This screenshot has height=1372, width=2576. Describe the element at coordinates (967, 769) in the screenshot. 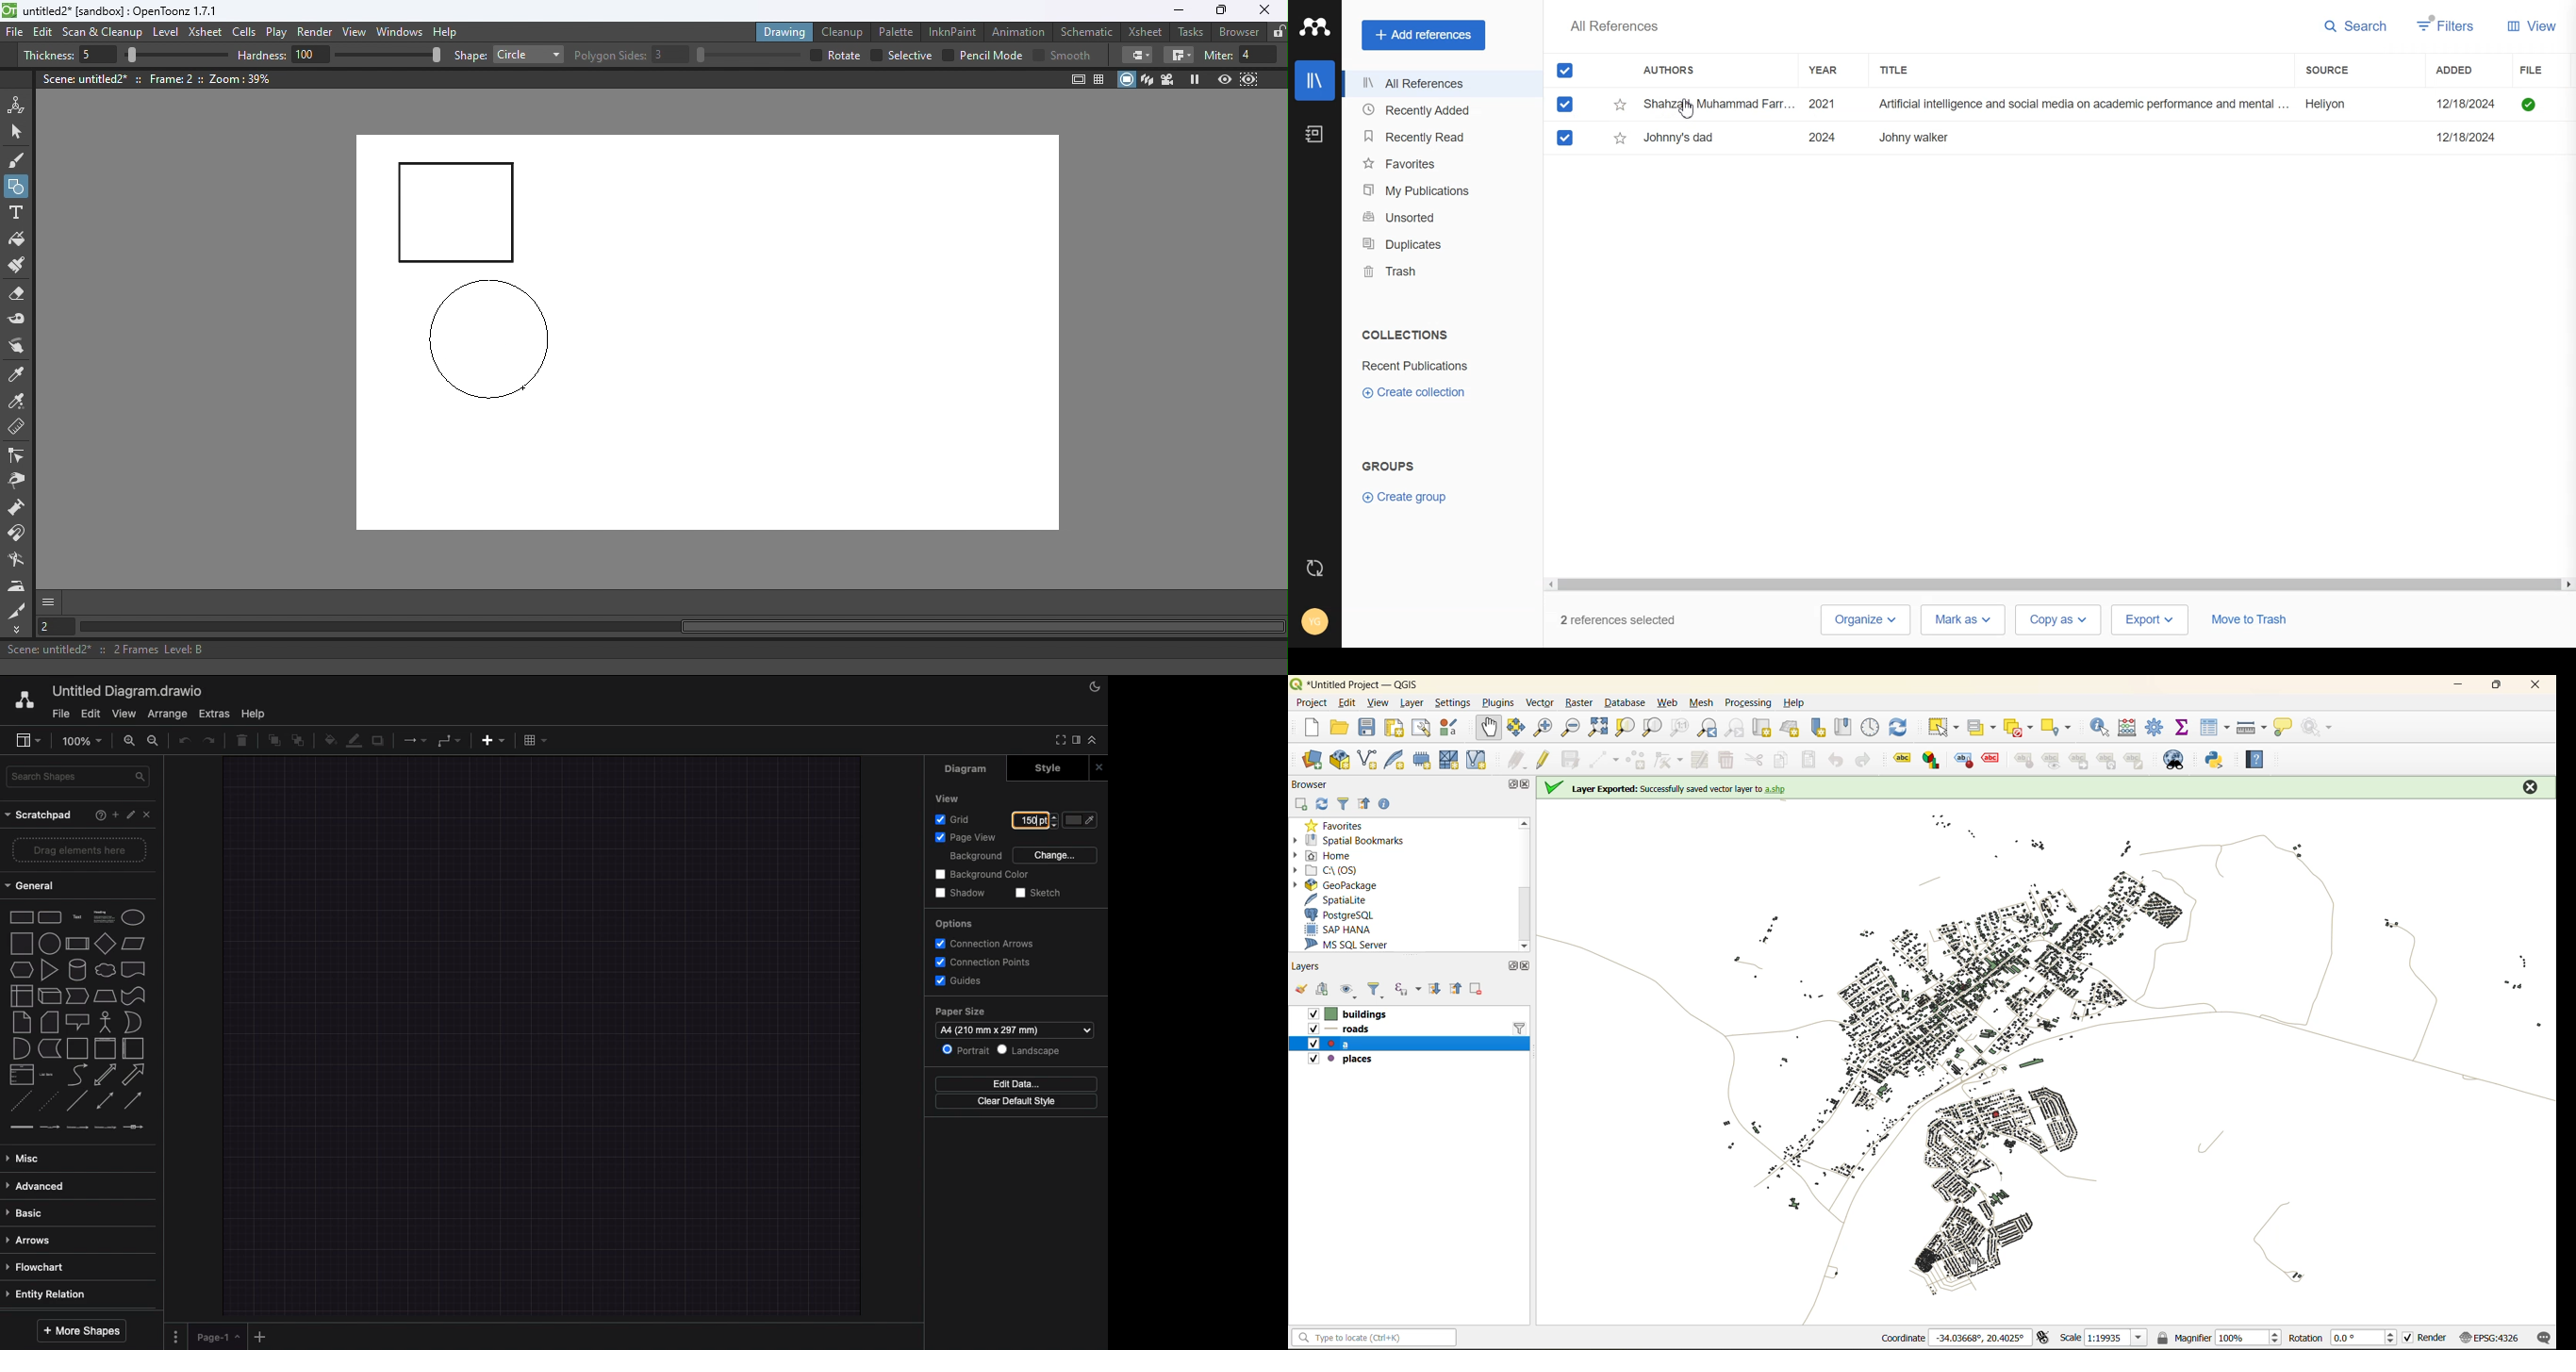

I see `Diagram` at that location.